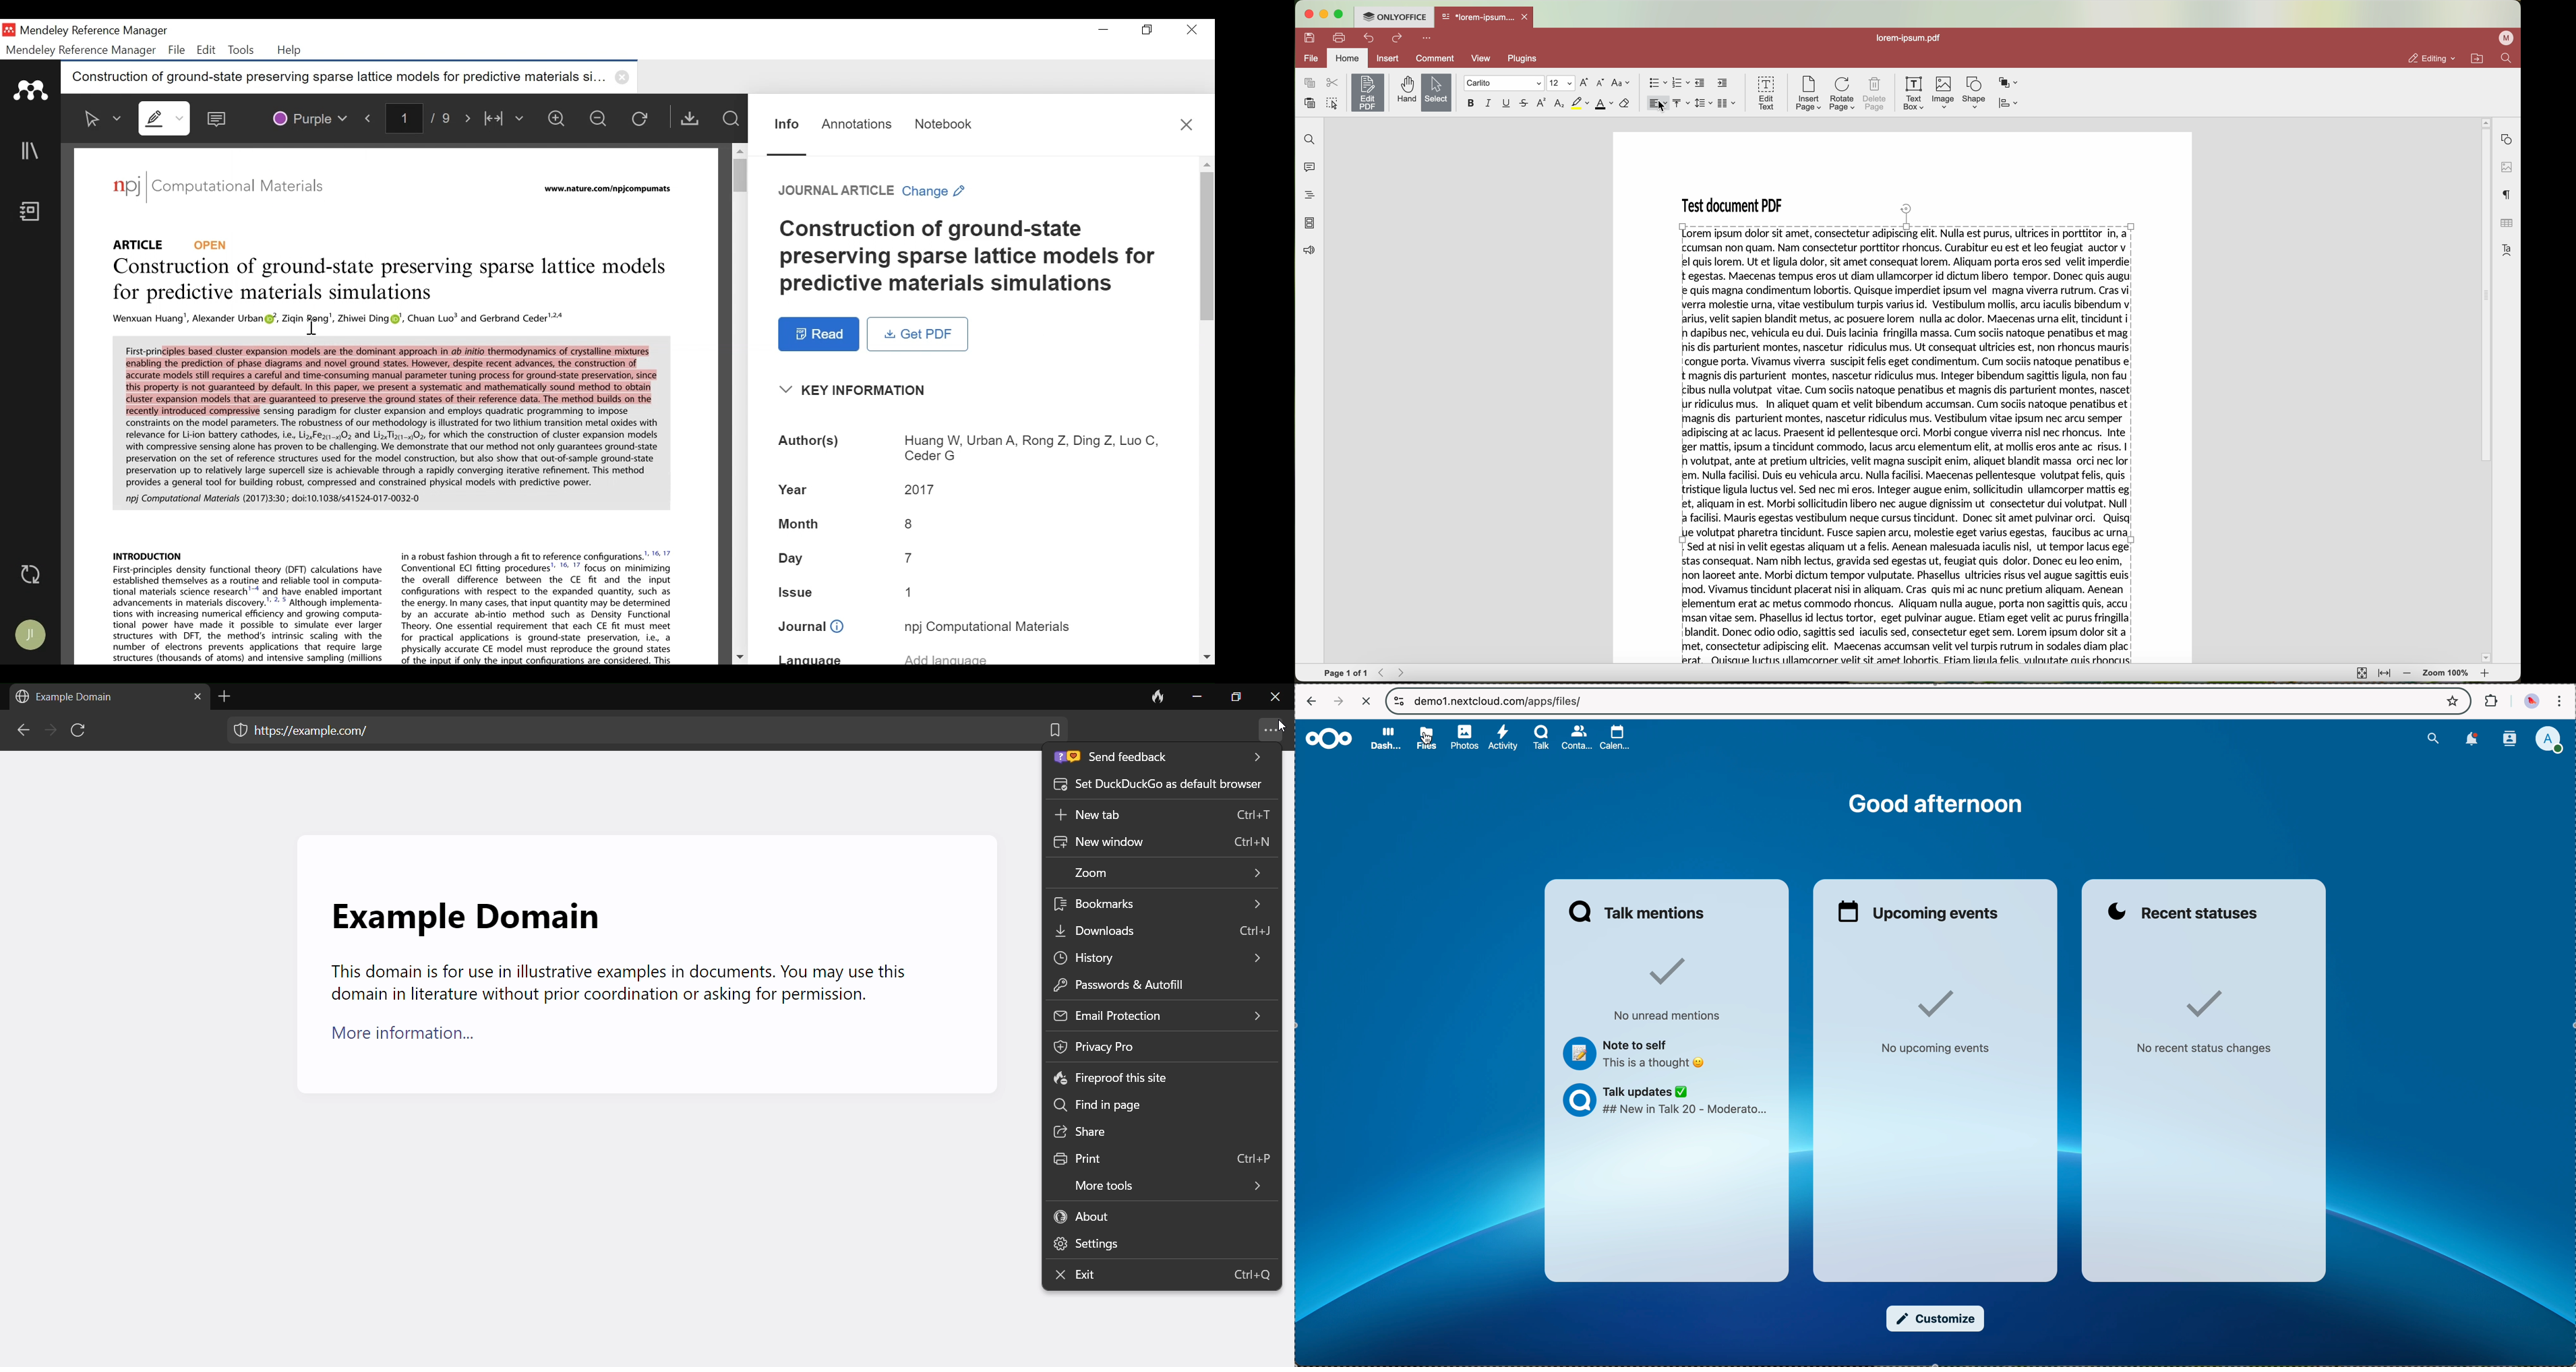 The image size is (2576, 1372). Describe the element at coordinates (1703, 103) in the screenshot. I see `line spacing` at that location.